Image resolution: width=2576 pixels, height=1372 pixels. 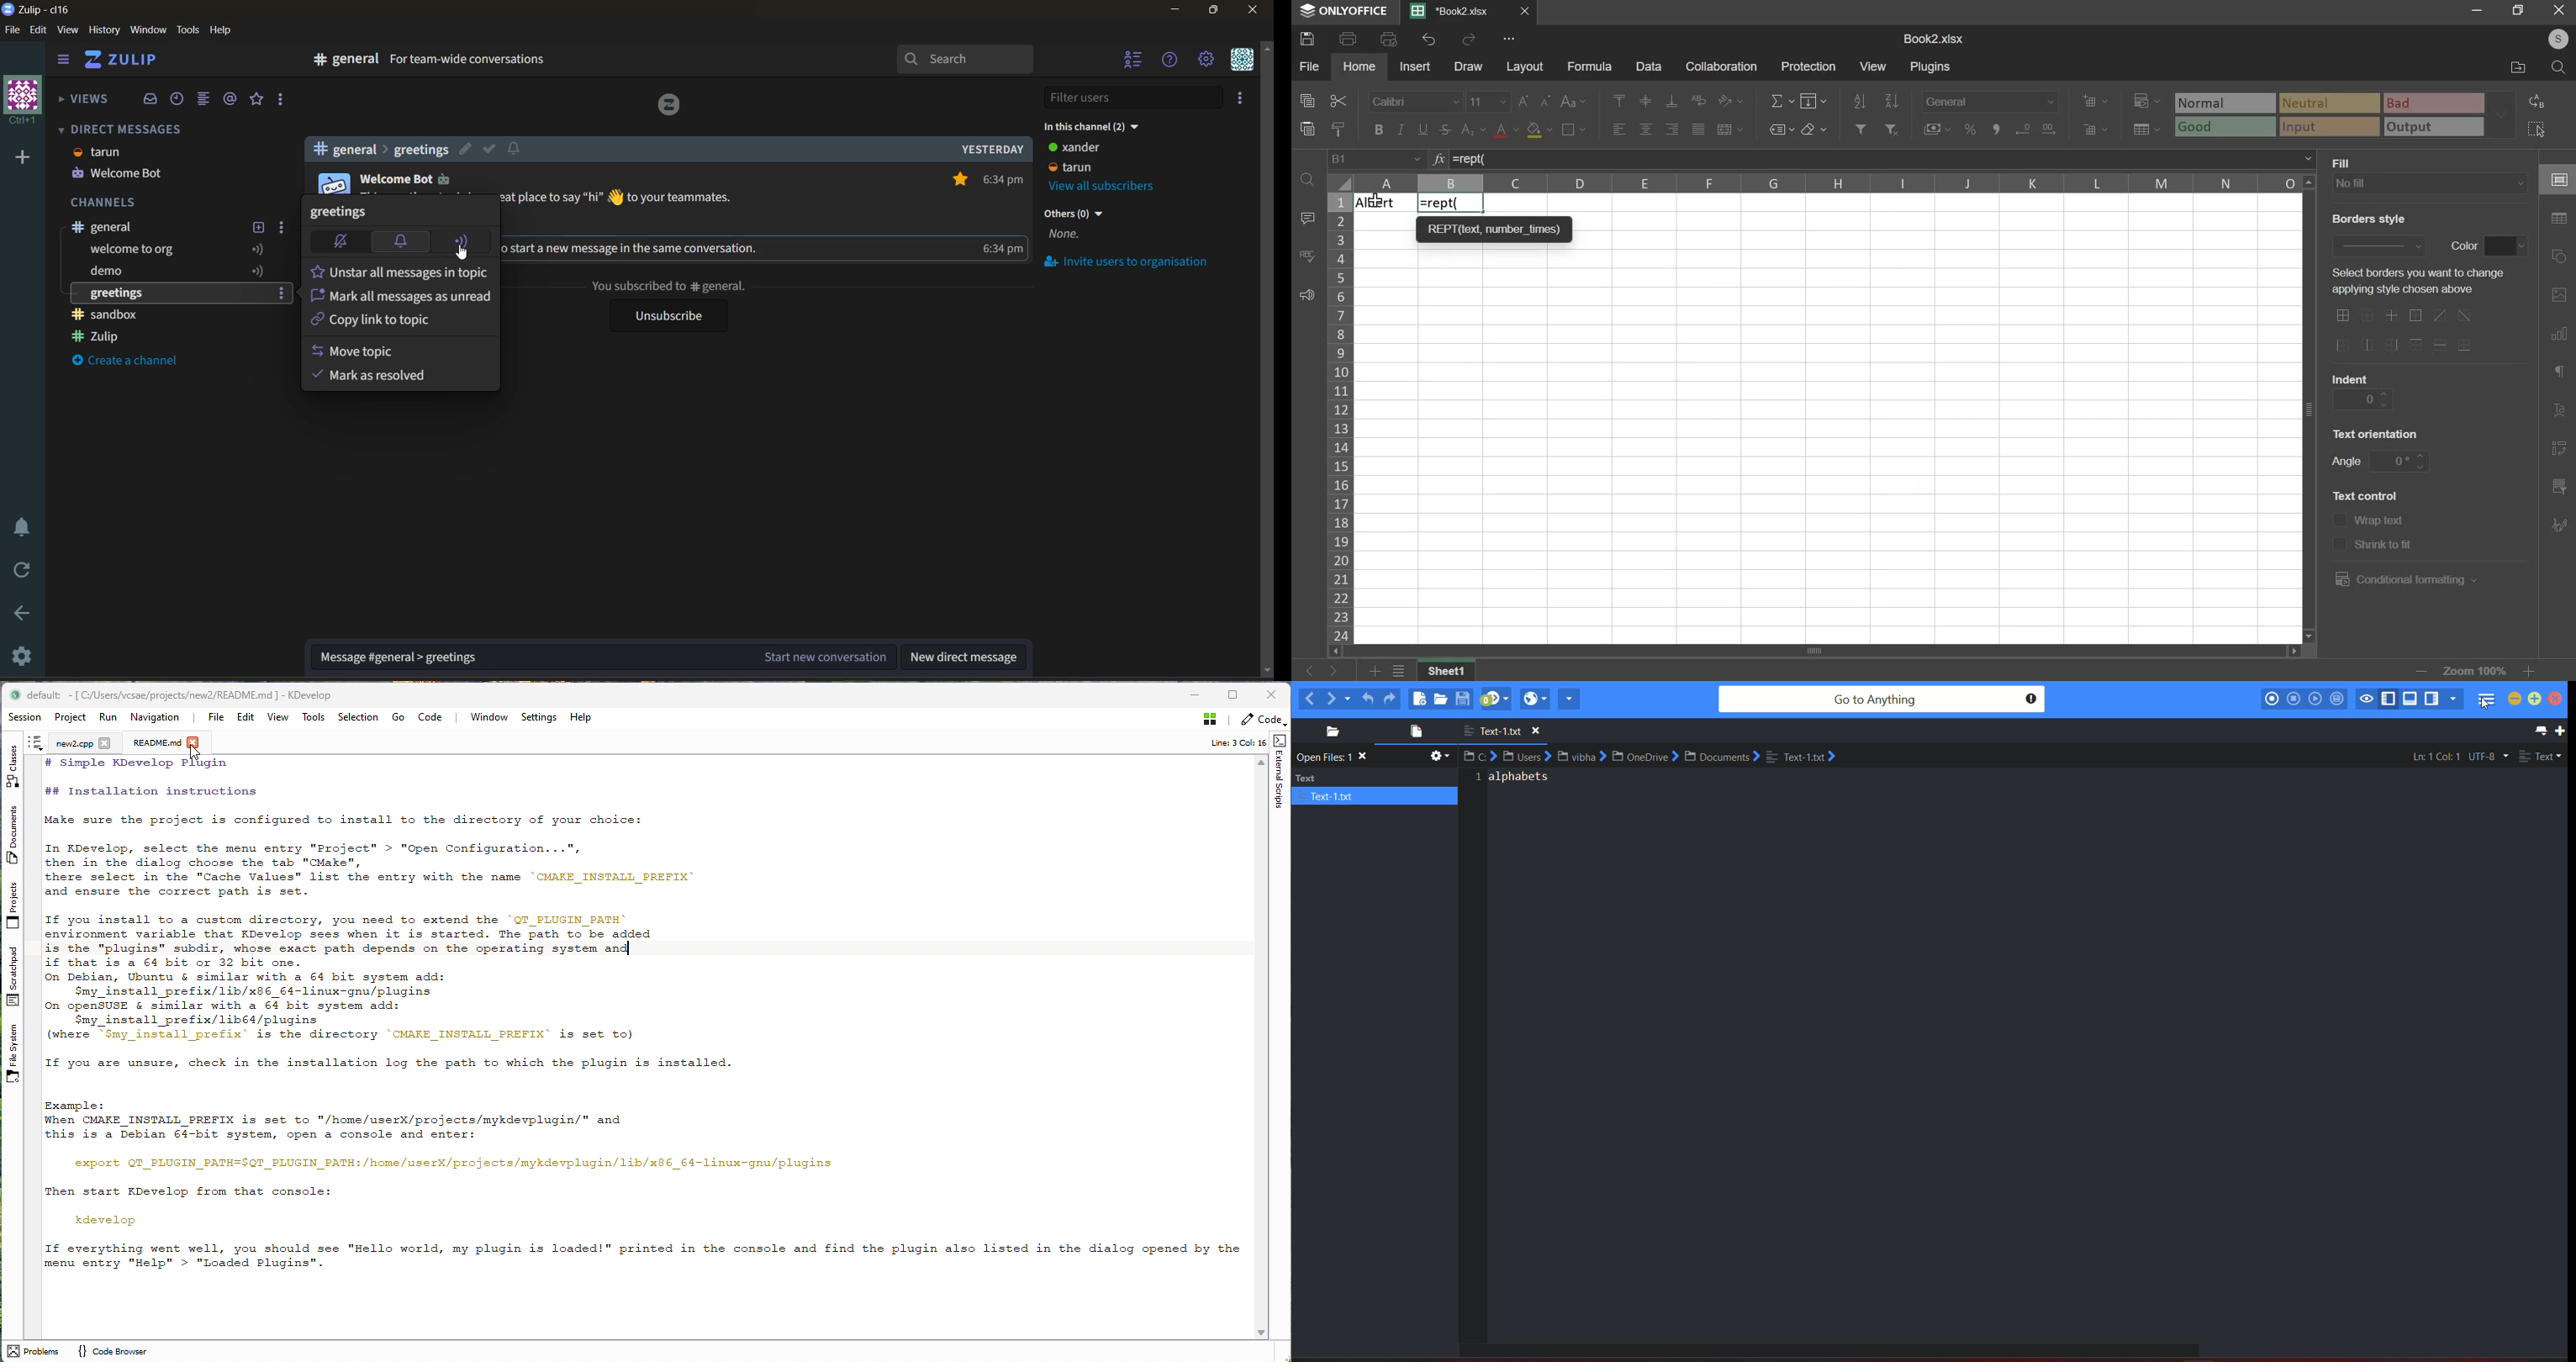 What do you see at coordinates (282, 228) in the screenshot?
I see `settings` at bounding box center [282, 228].